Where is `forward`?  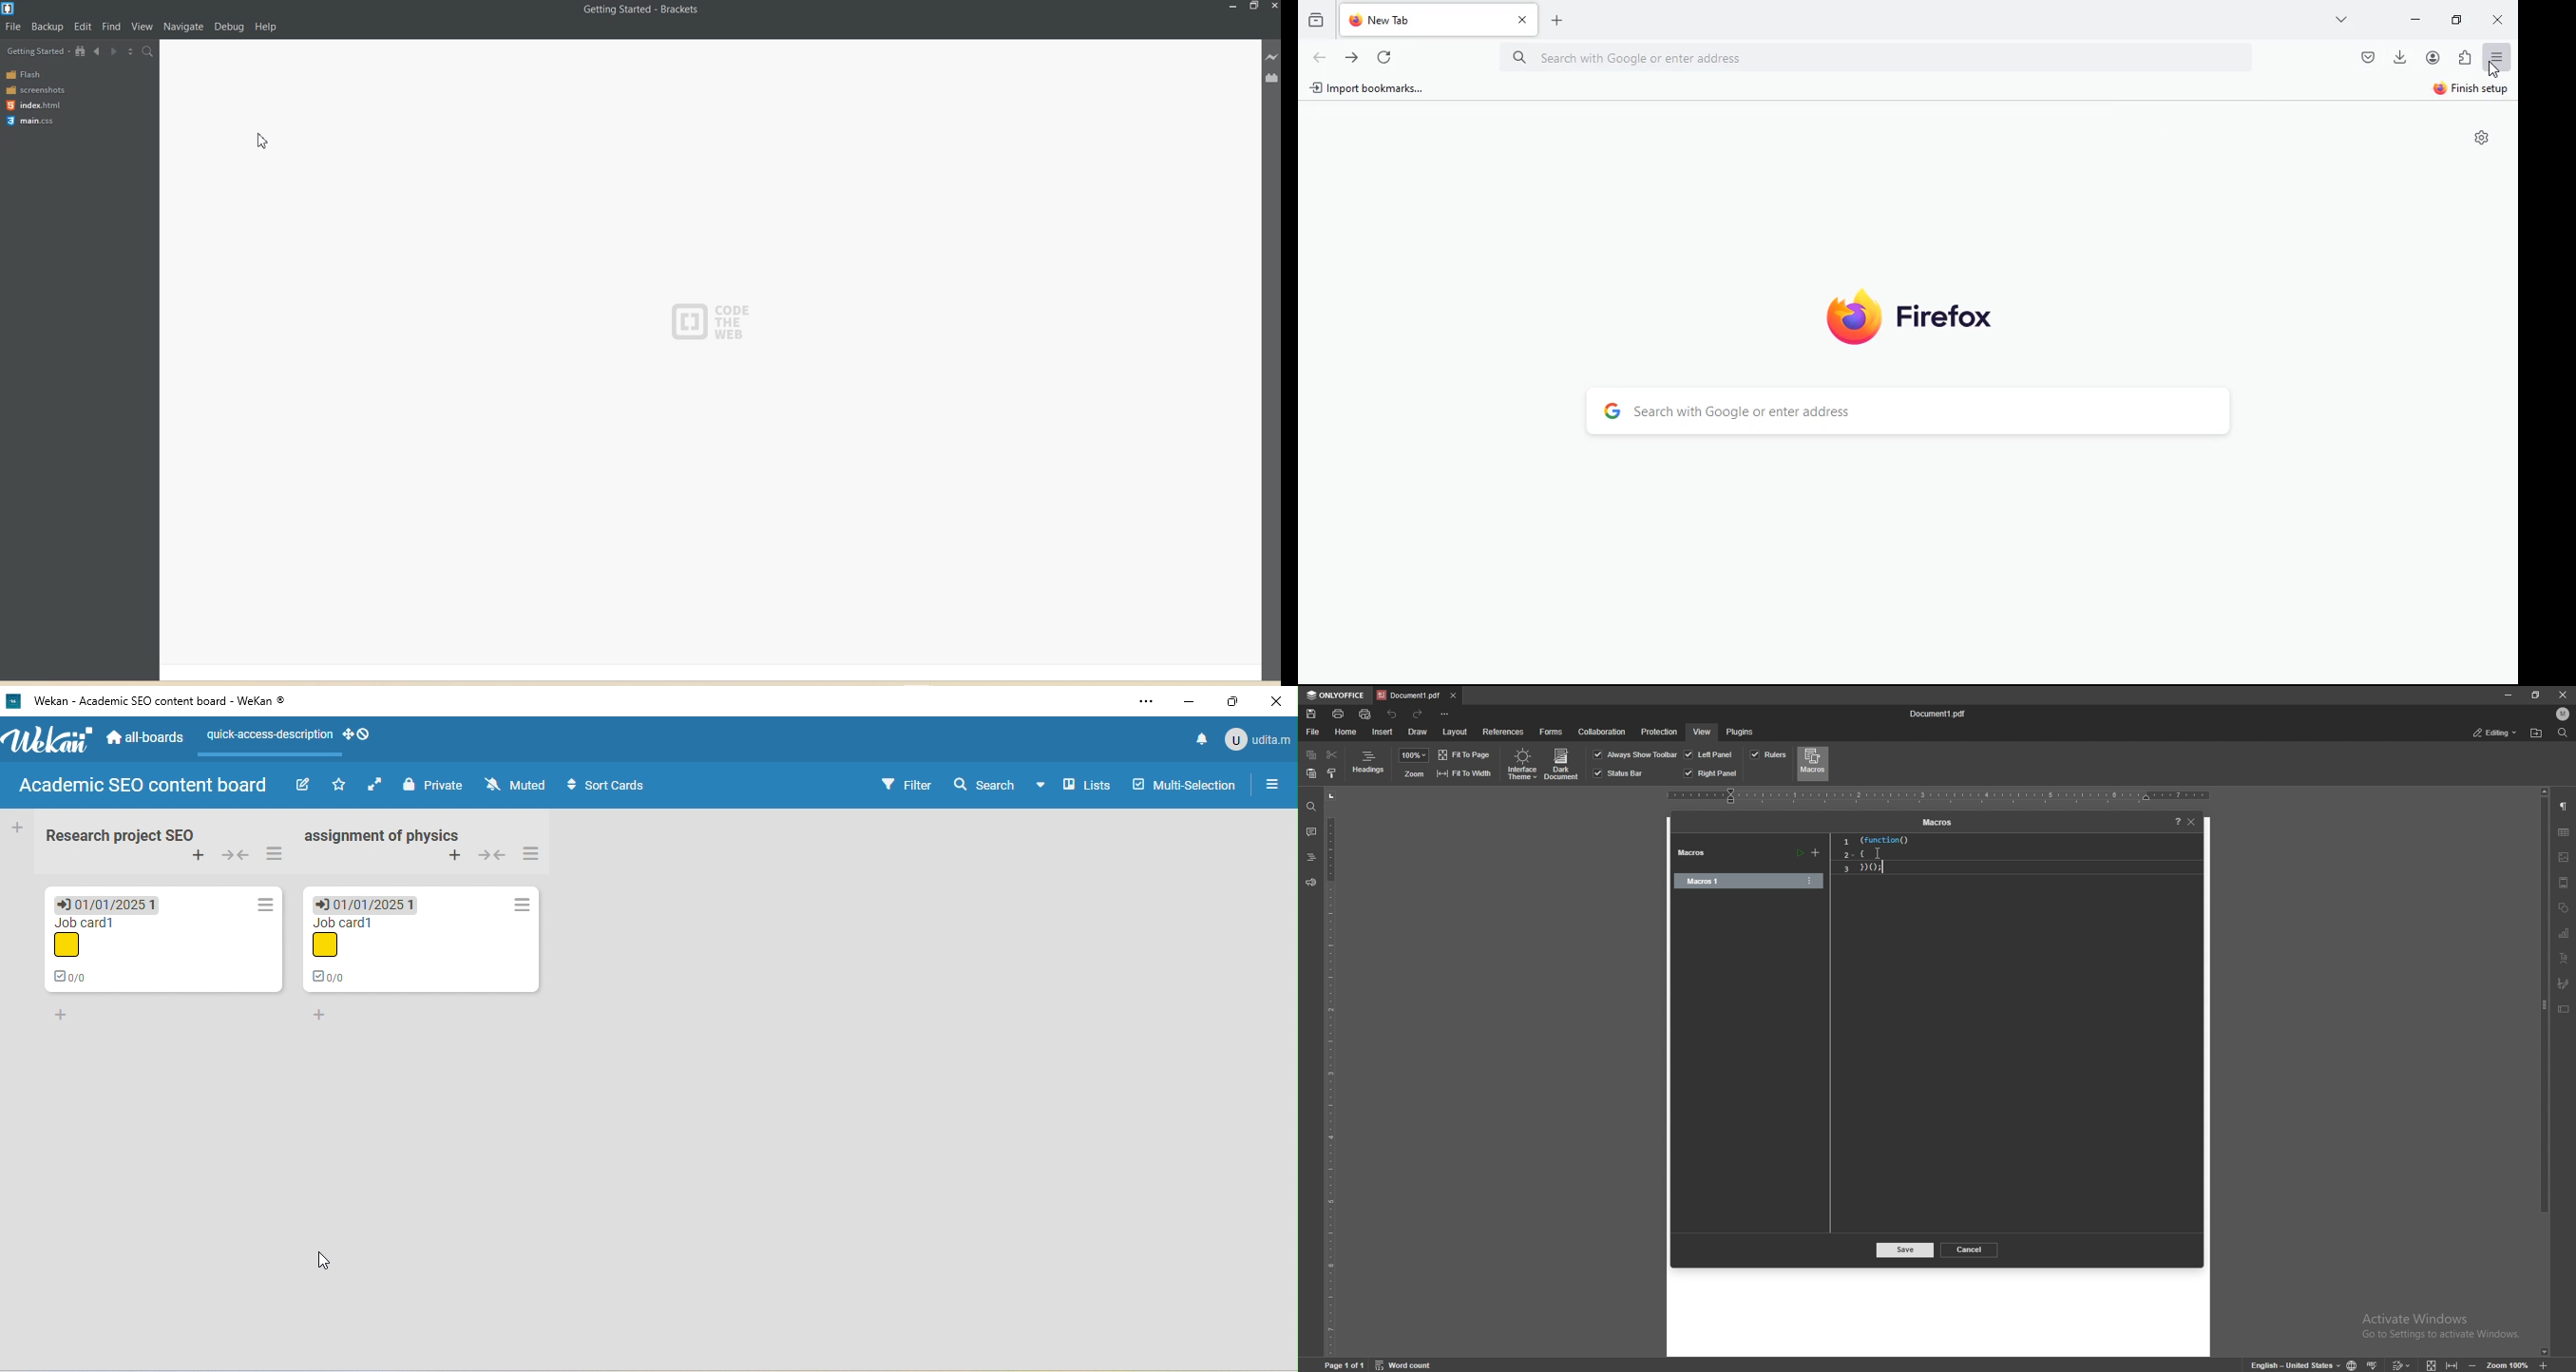
forward is located at coordinates (1352, 56).